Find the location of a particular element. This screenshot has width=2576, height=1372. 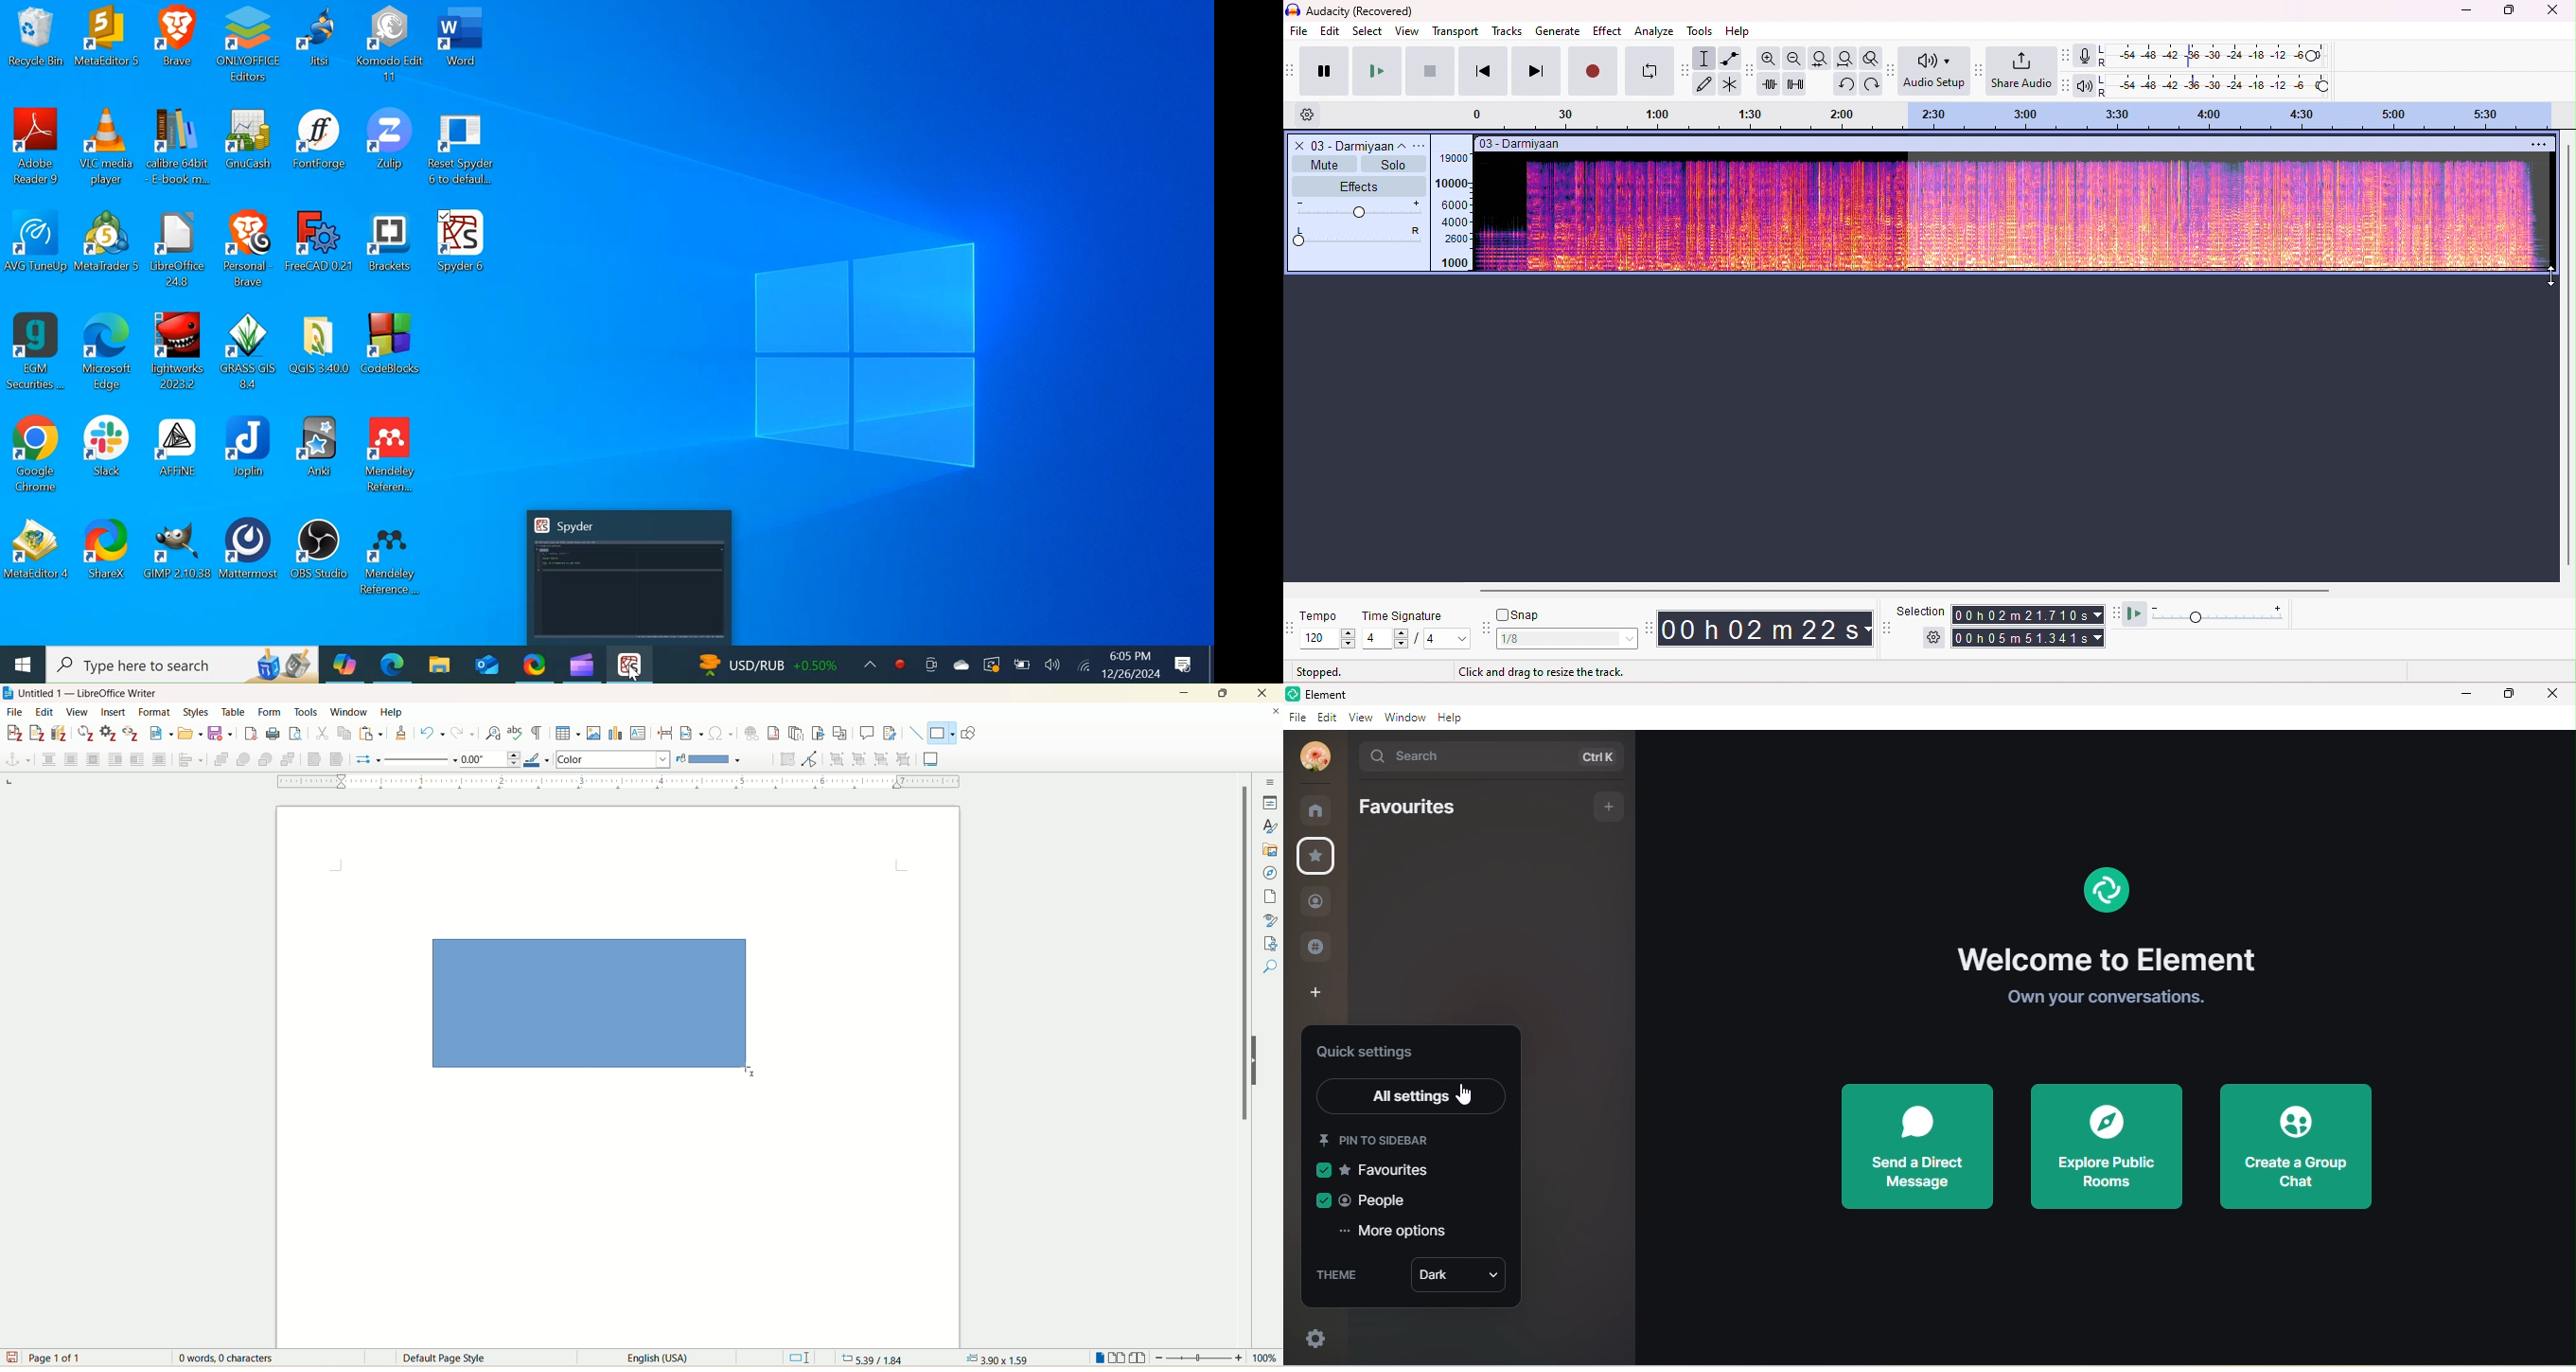

stopped is located at coordinates (1321, 671).